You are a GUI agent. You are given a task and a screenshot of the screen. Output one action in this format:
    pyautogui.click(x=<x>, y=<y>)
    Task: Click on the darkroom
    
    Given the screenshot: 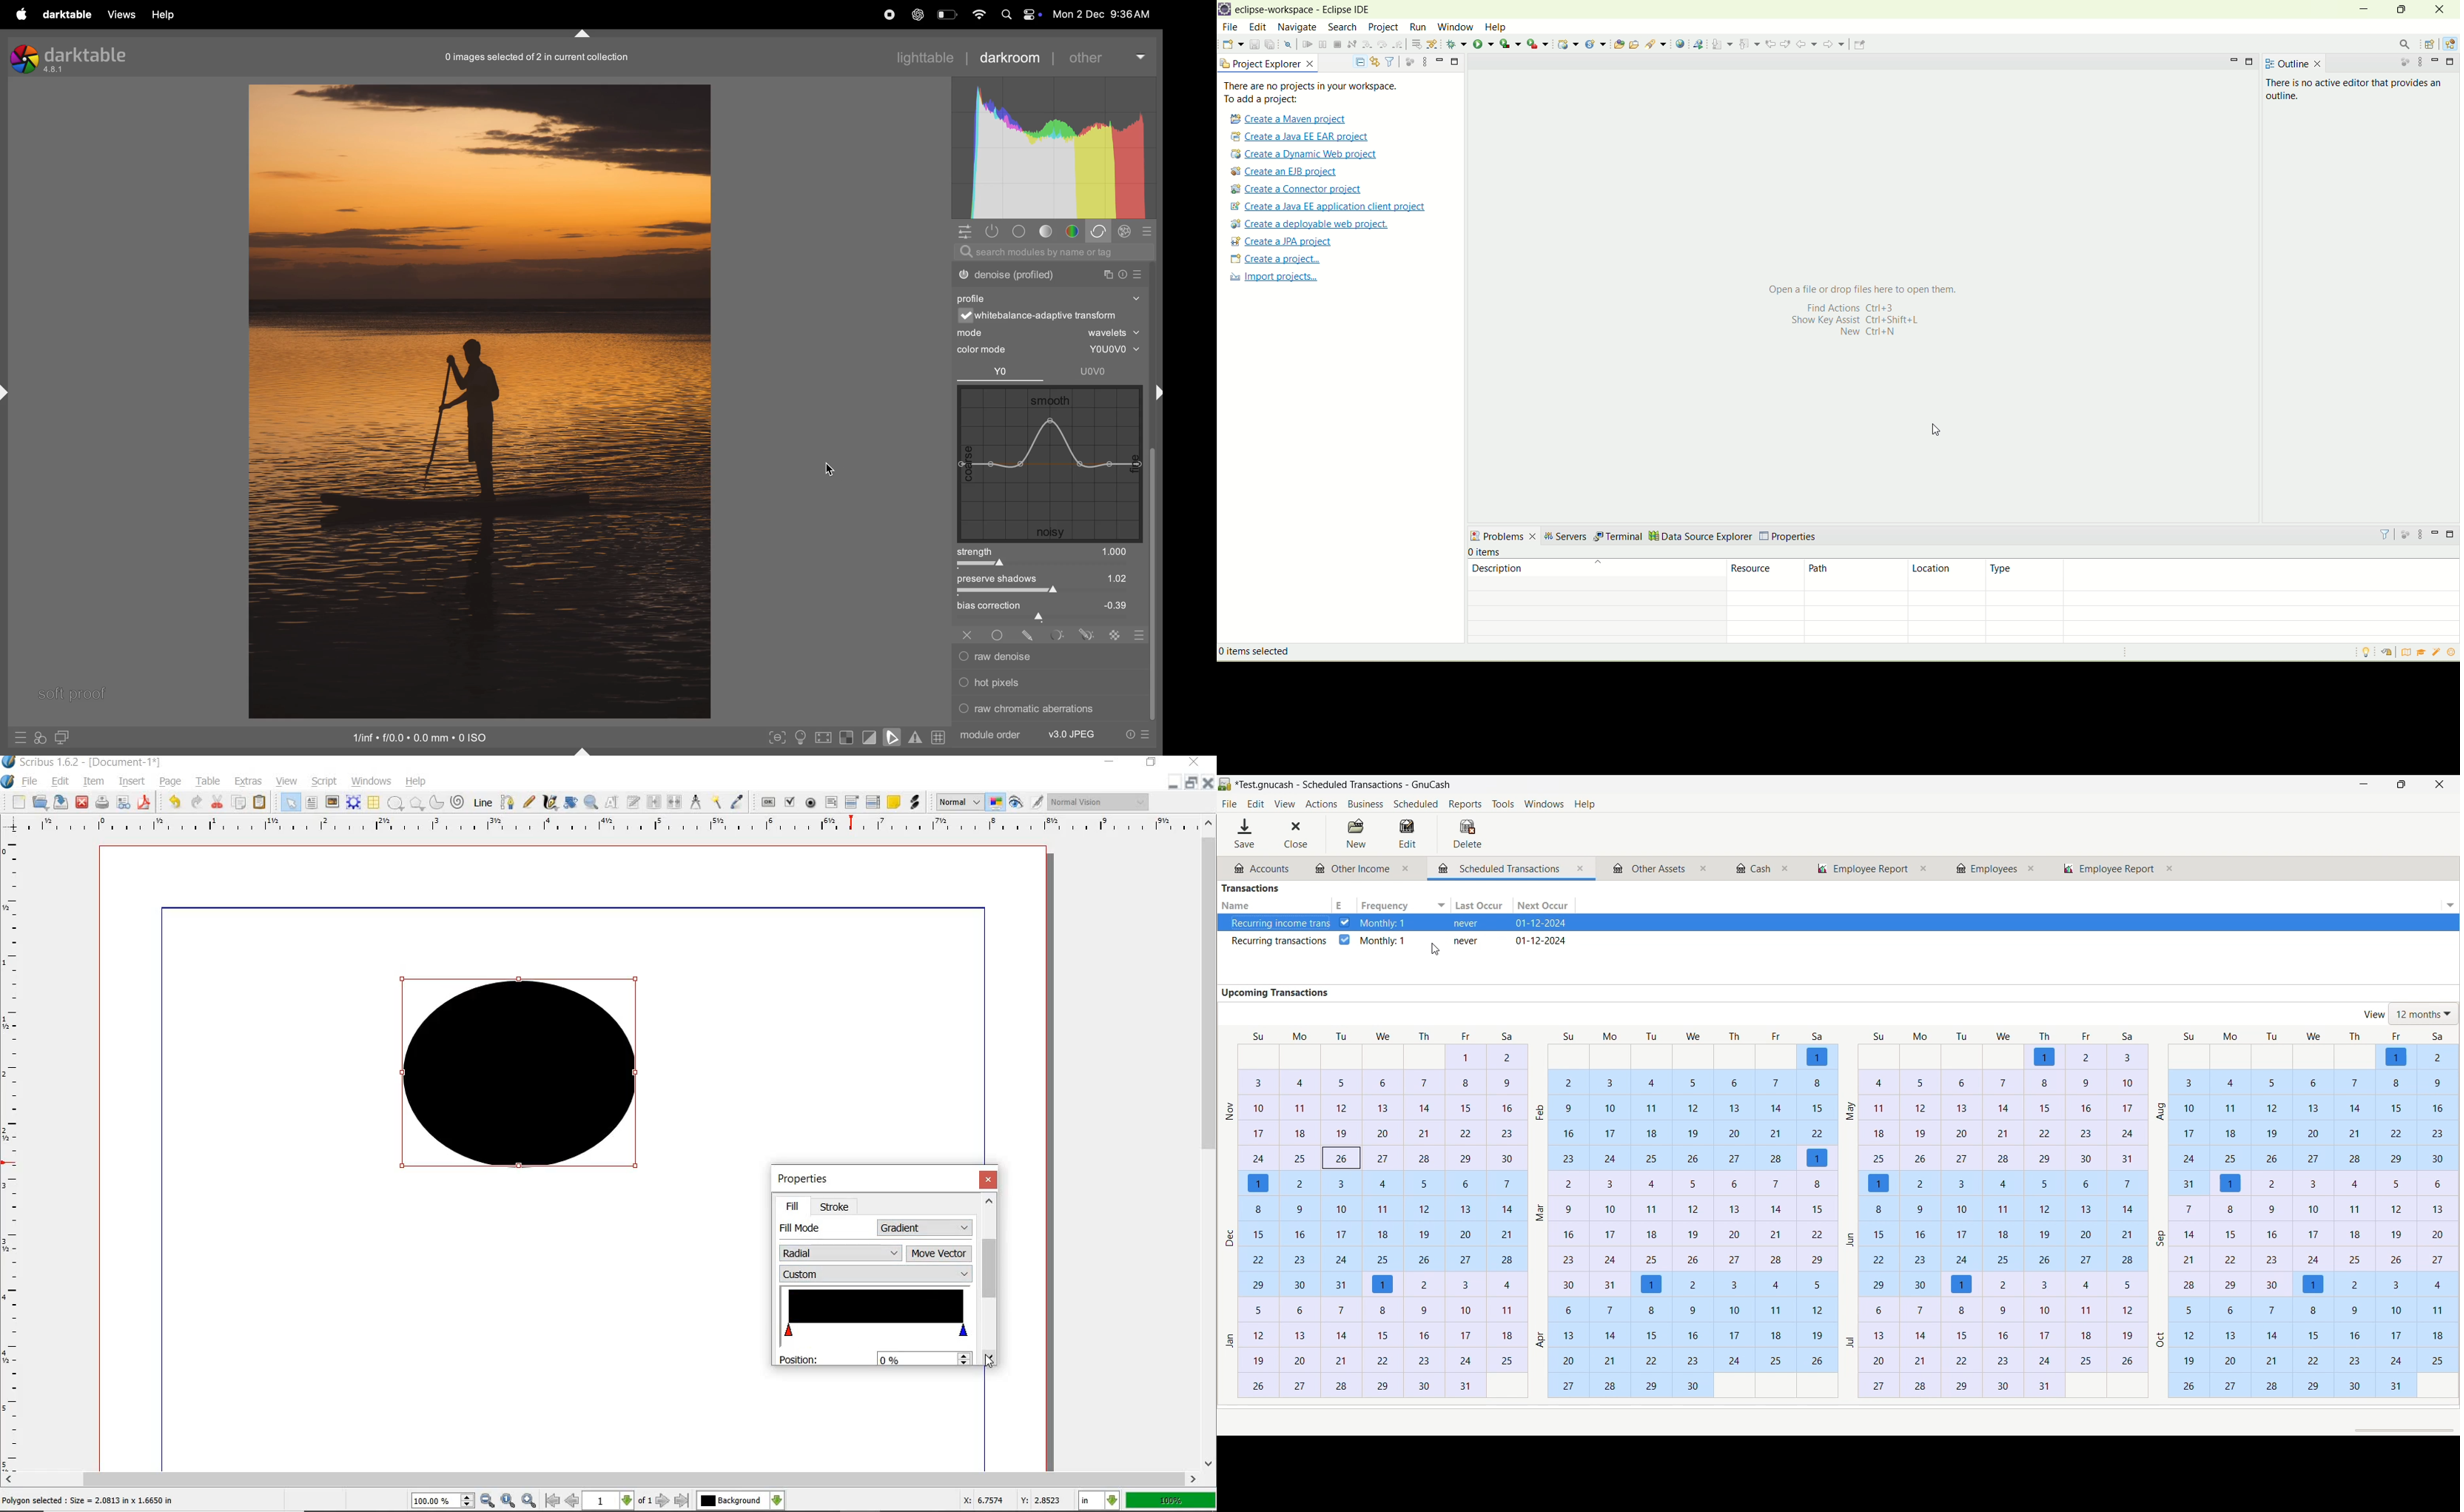 What is the action you would take?
    pyautogui.click(x=1016, y=56)
    